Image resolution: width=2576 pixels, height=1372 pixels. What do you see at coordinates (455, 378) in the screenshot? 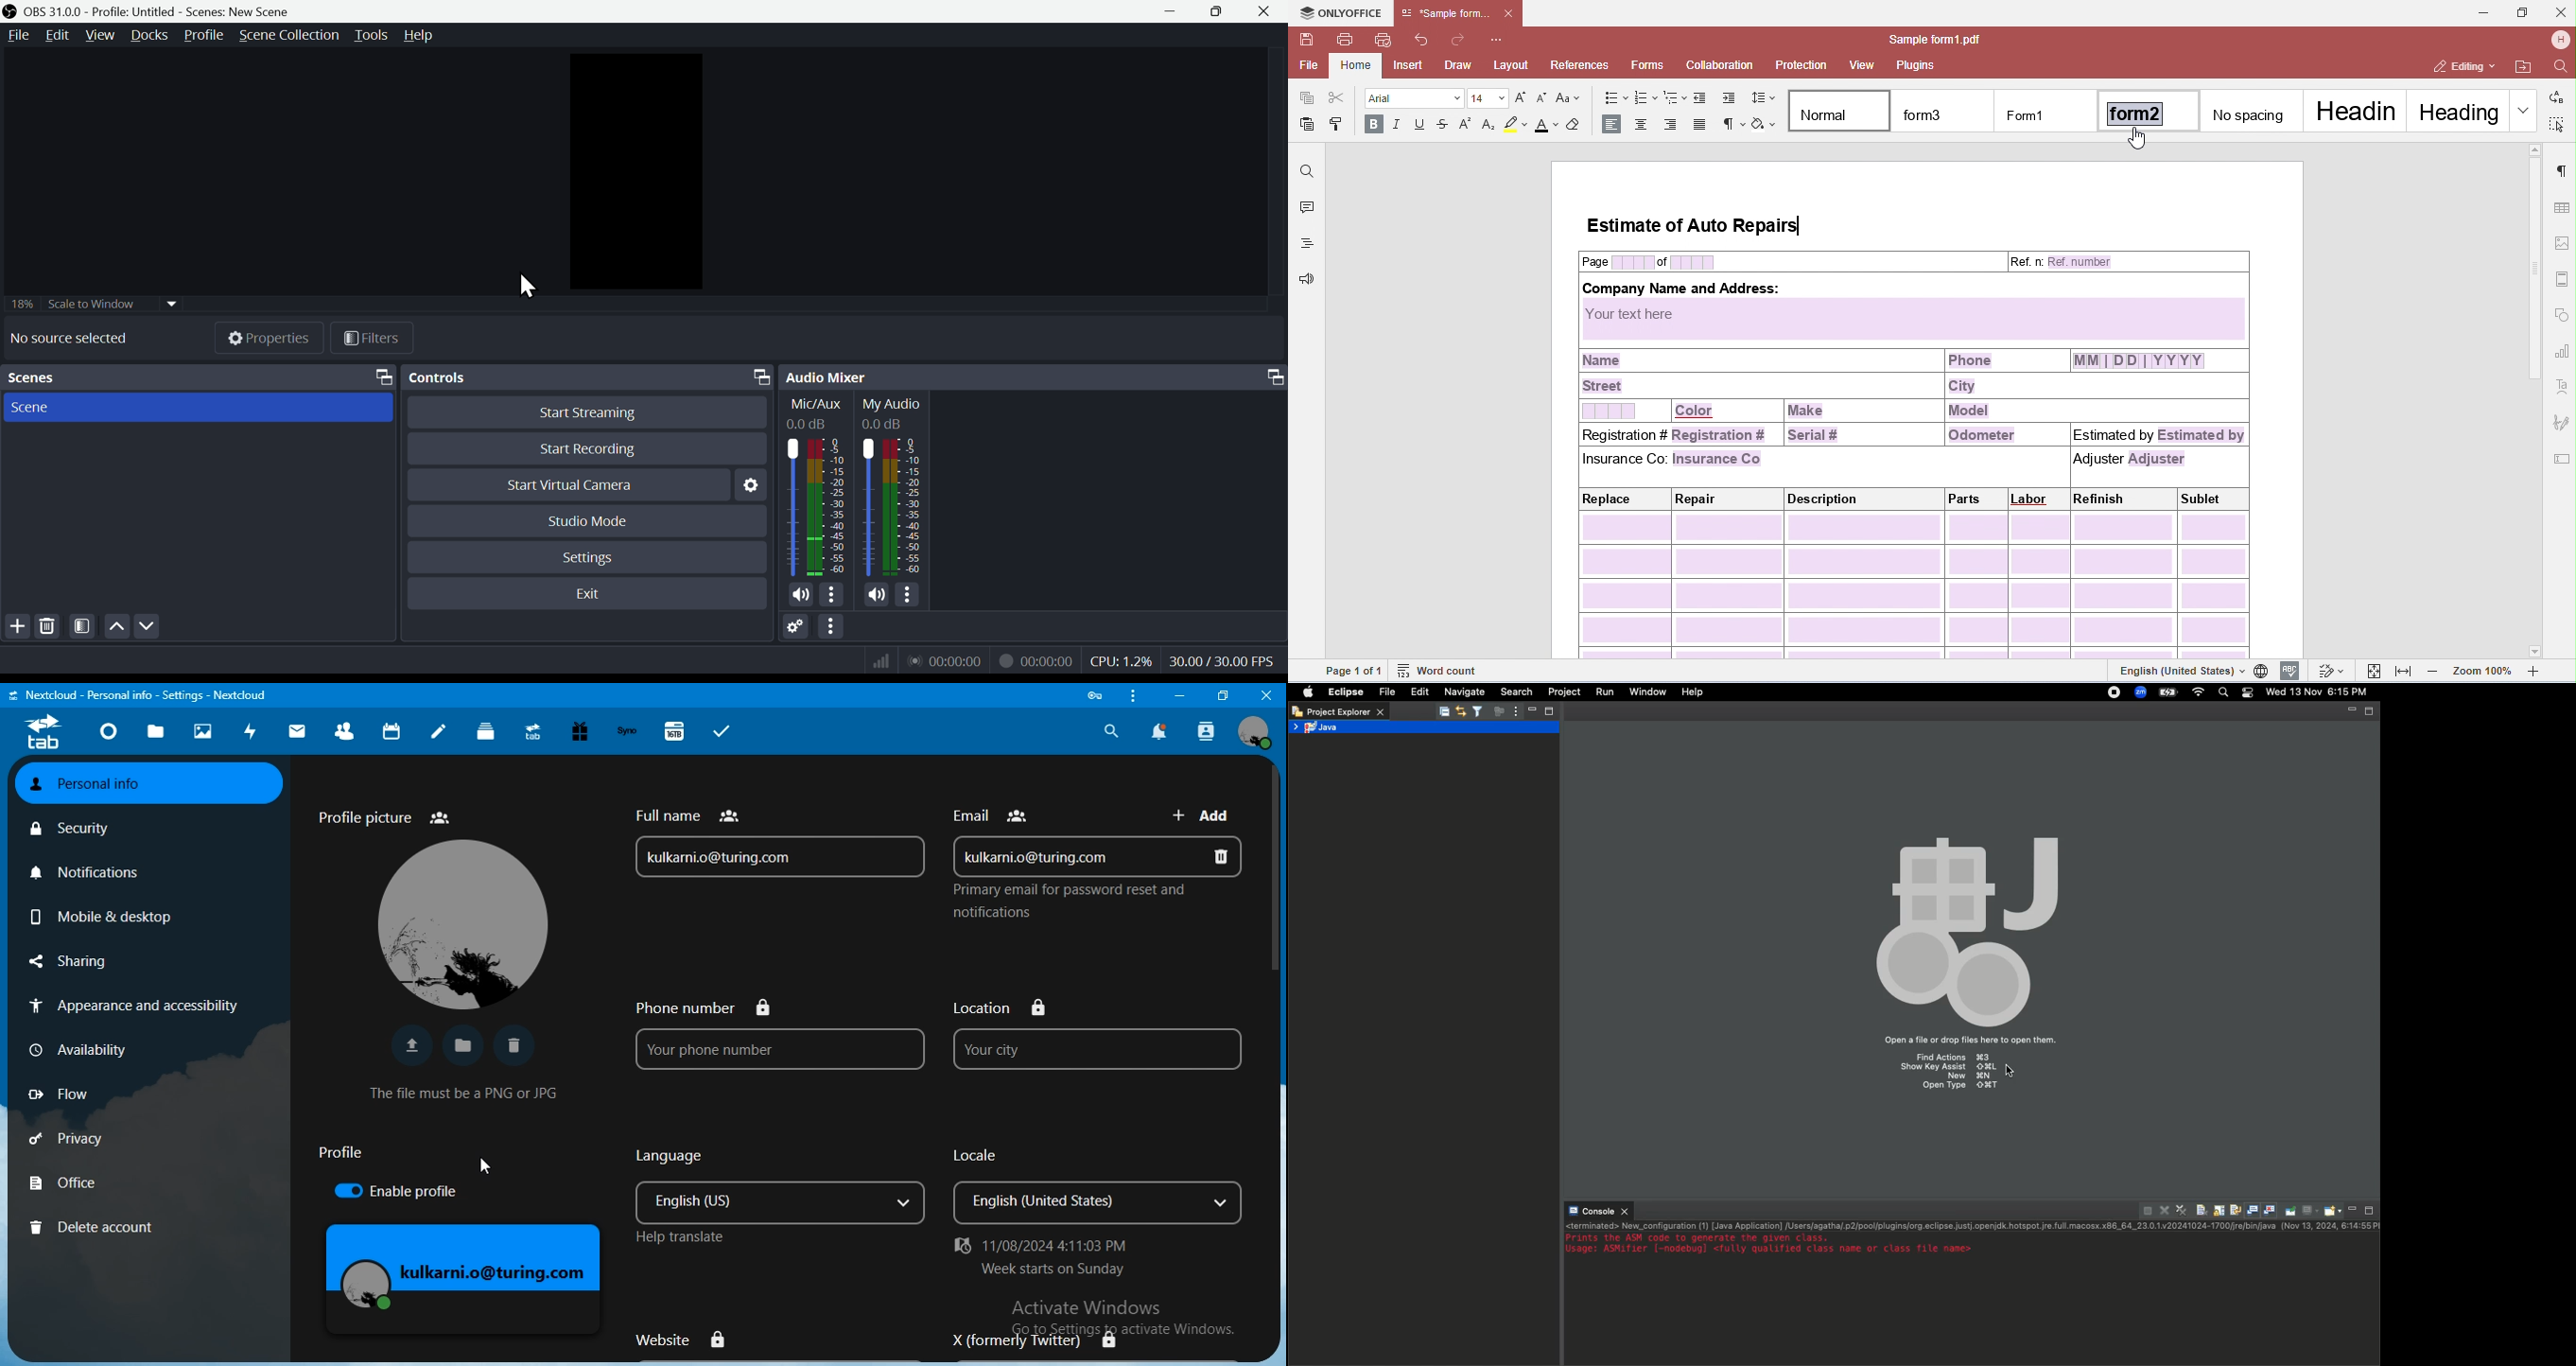
I see `Controls` at bounding box center [455, 378].